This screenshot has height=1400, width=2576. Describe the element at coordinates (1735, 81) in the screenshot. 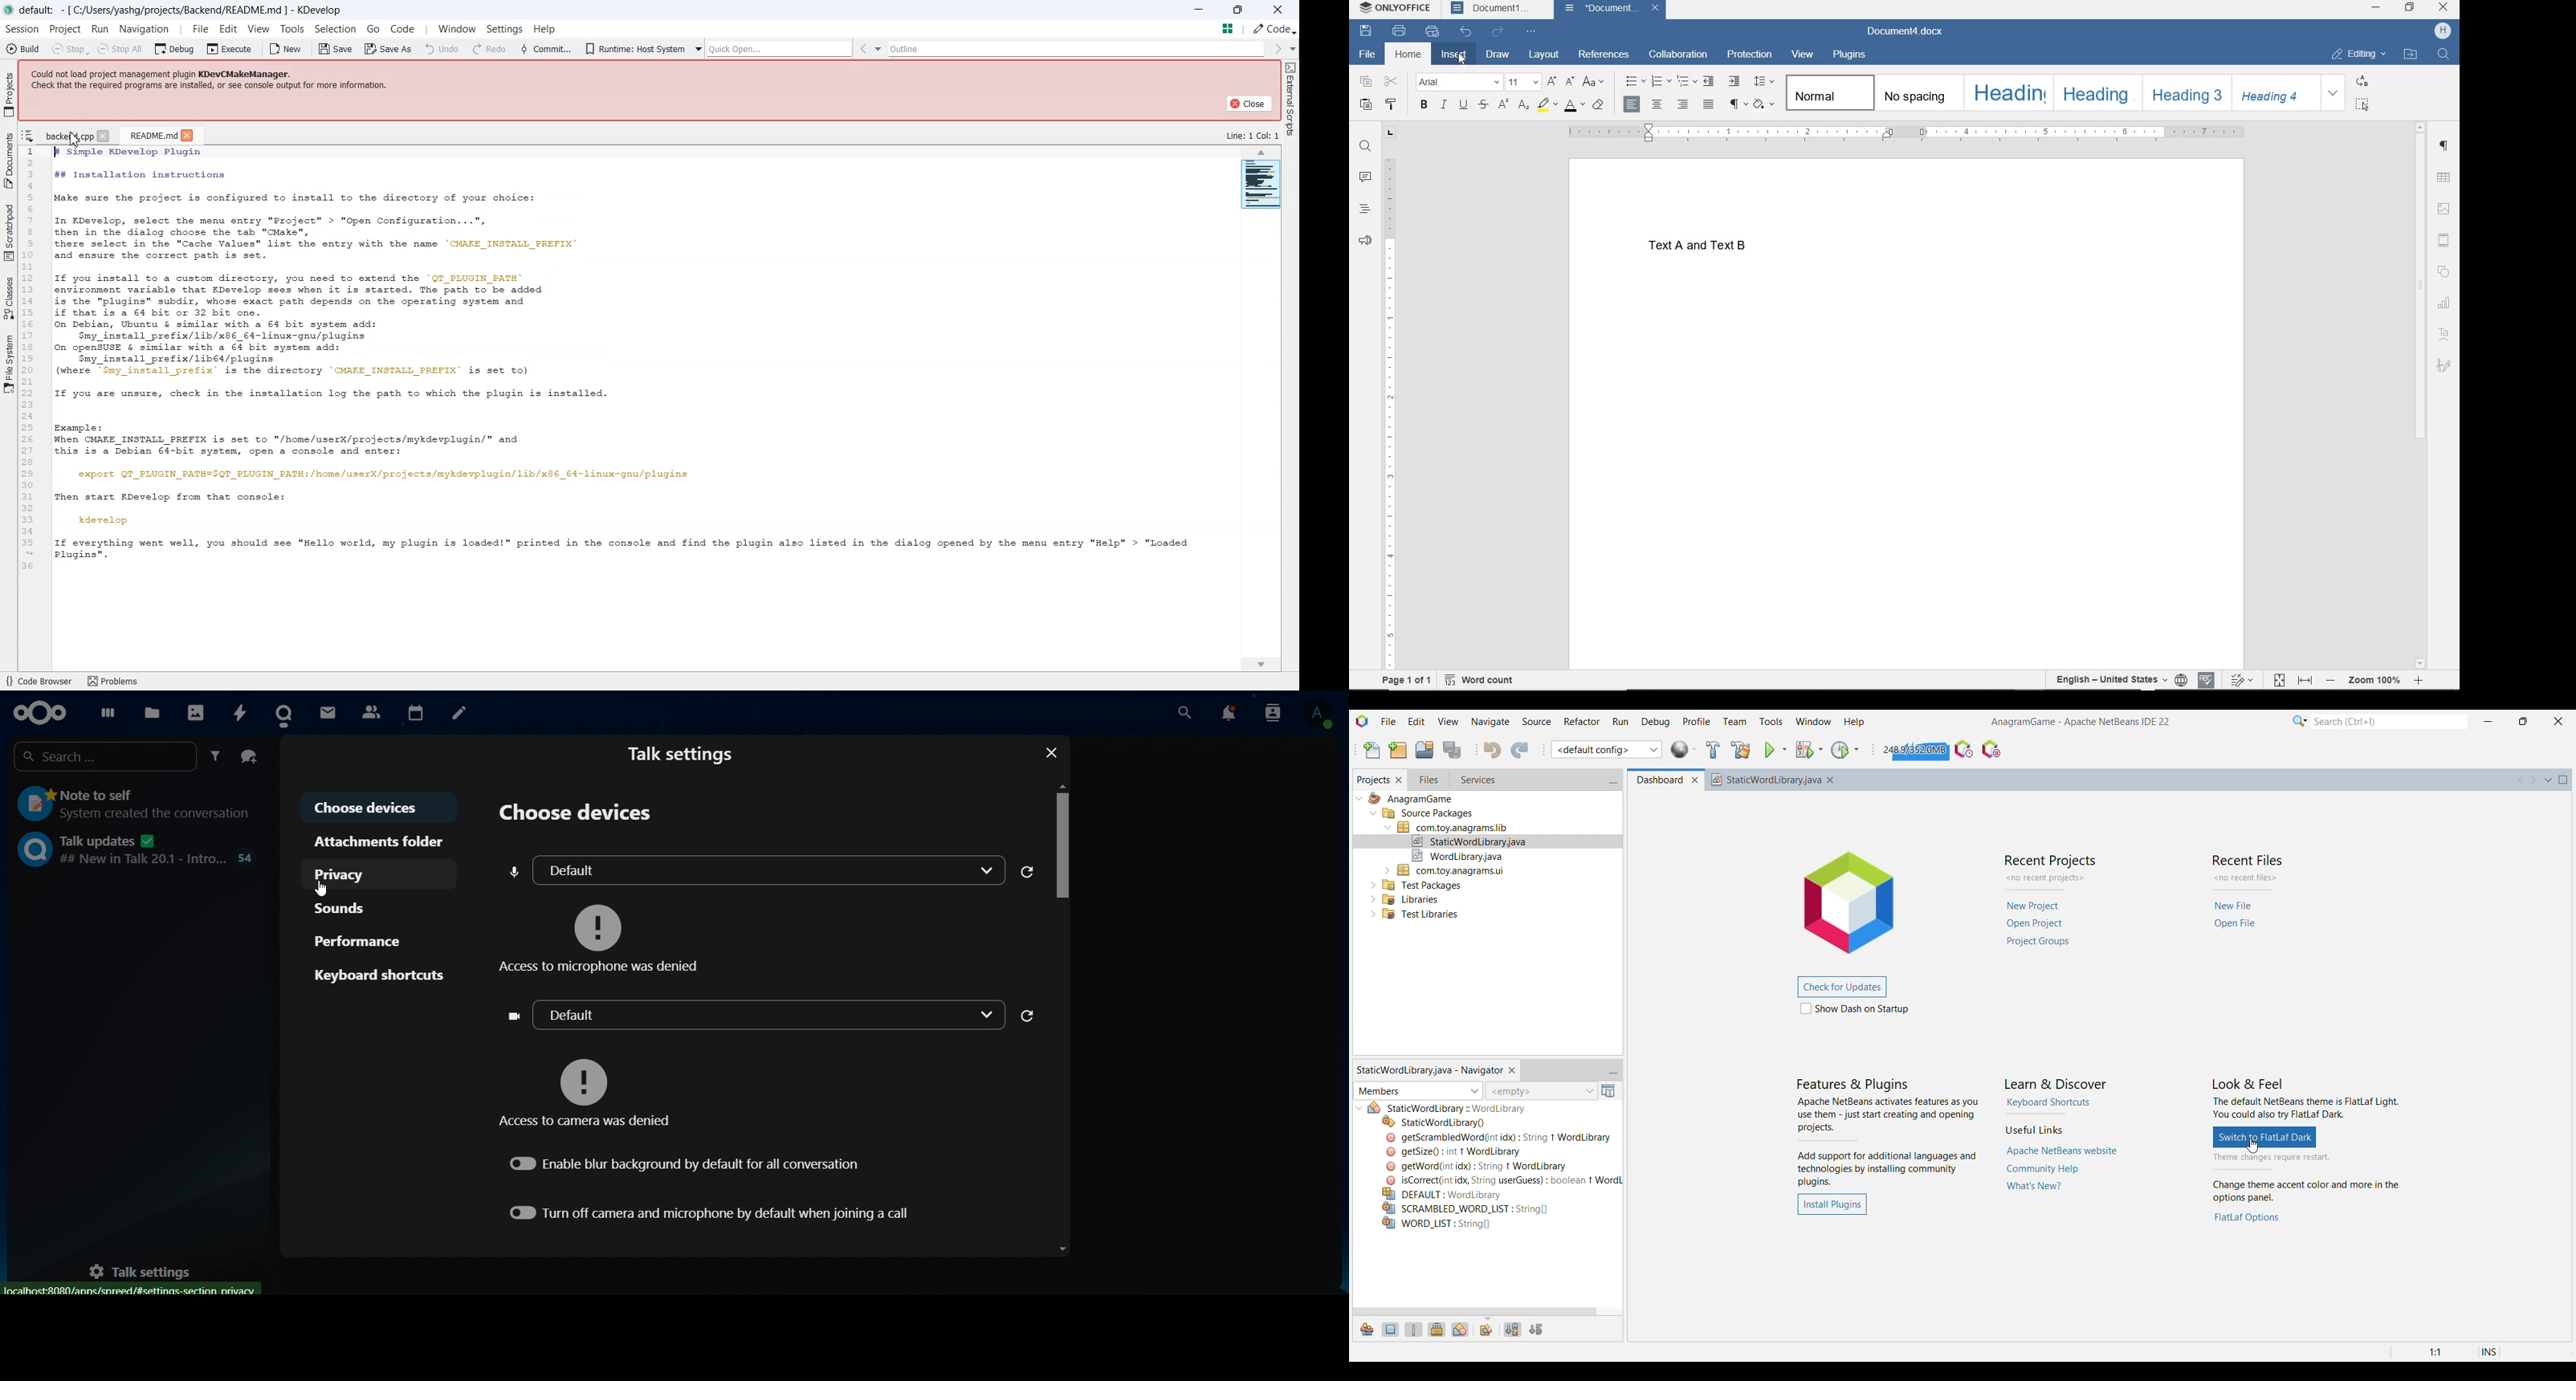

I see `INCREASE INDENT` at that location.